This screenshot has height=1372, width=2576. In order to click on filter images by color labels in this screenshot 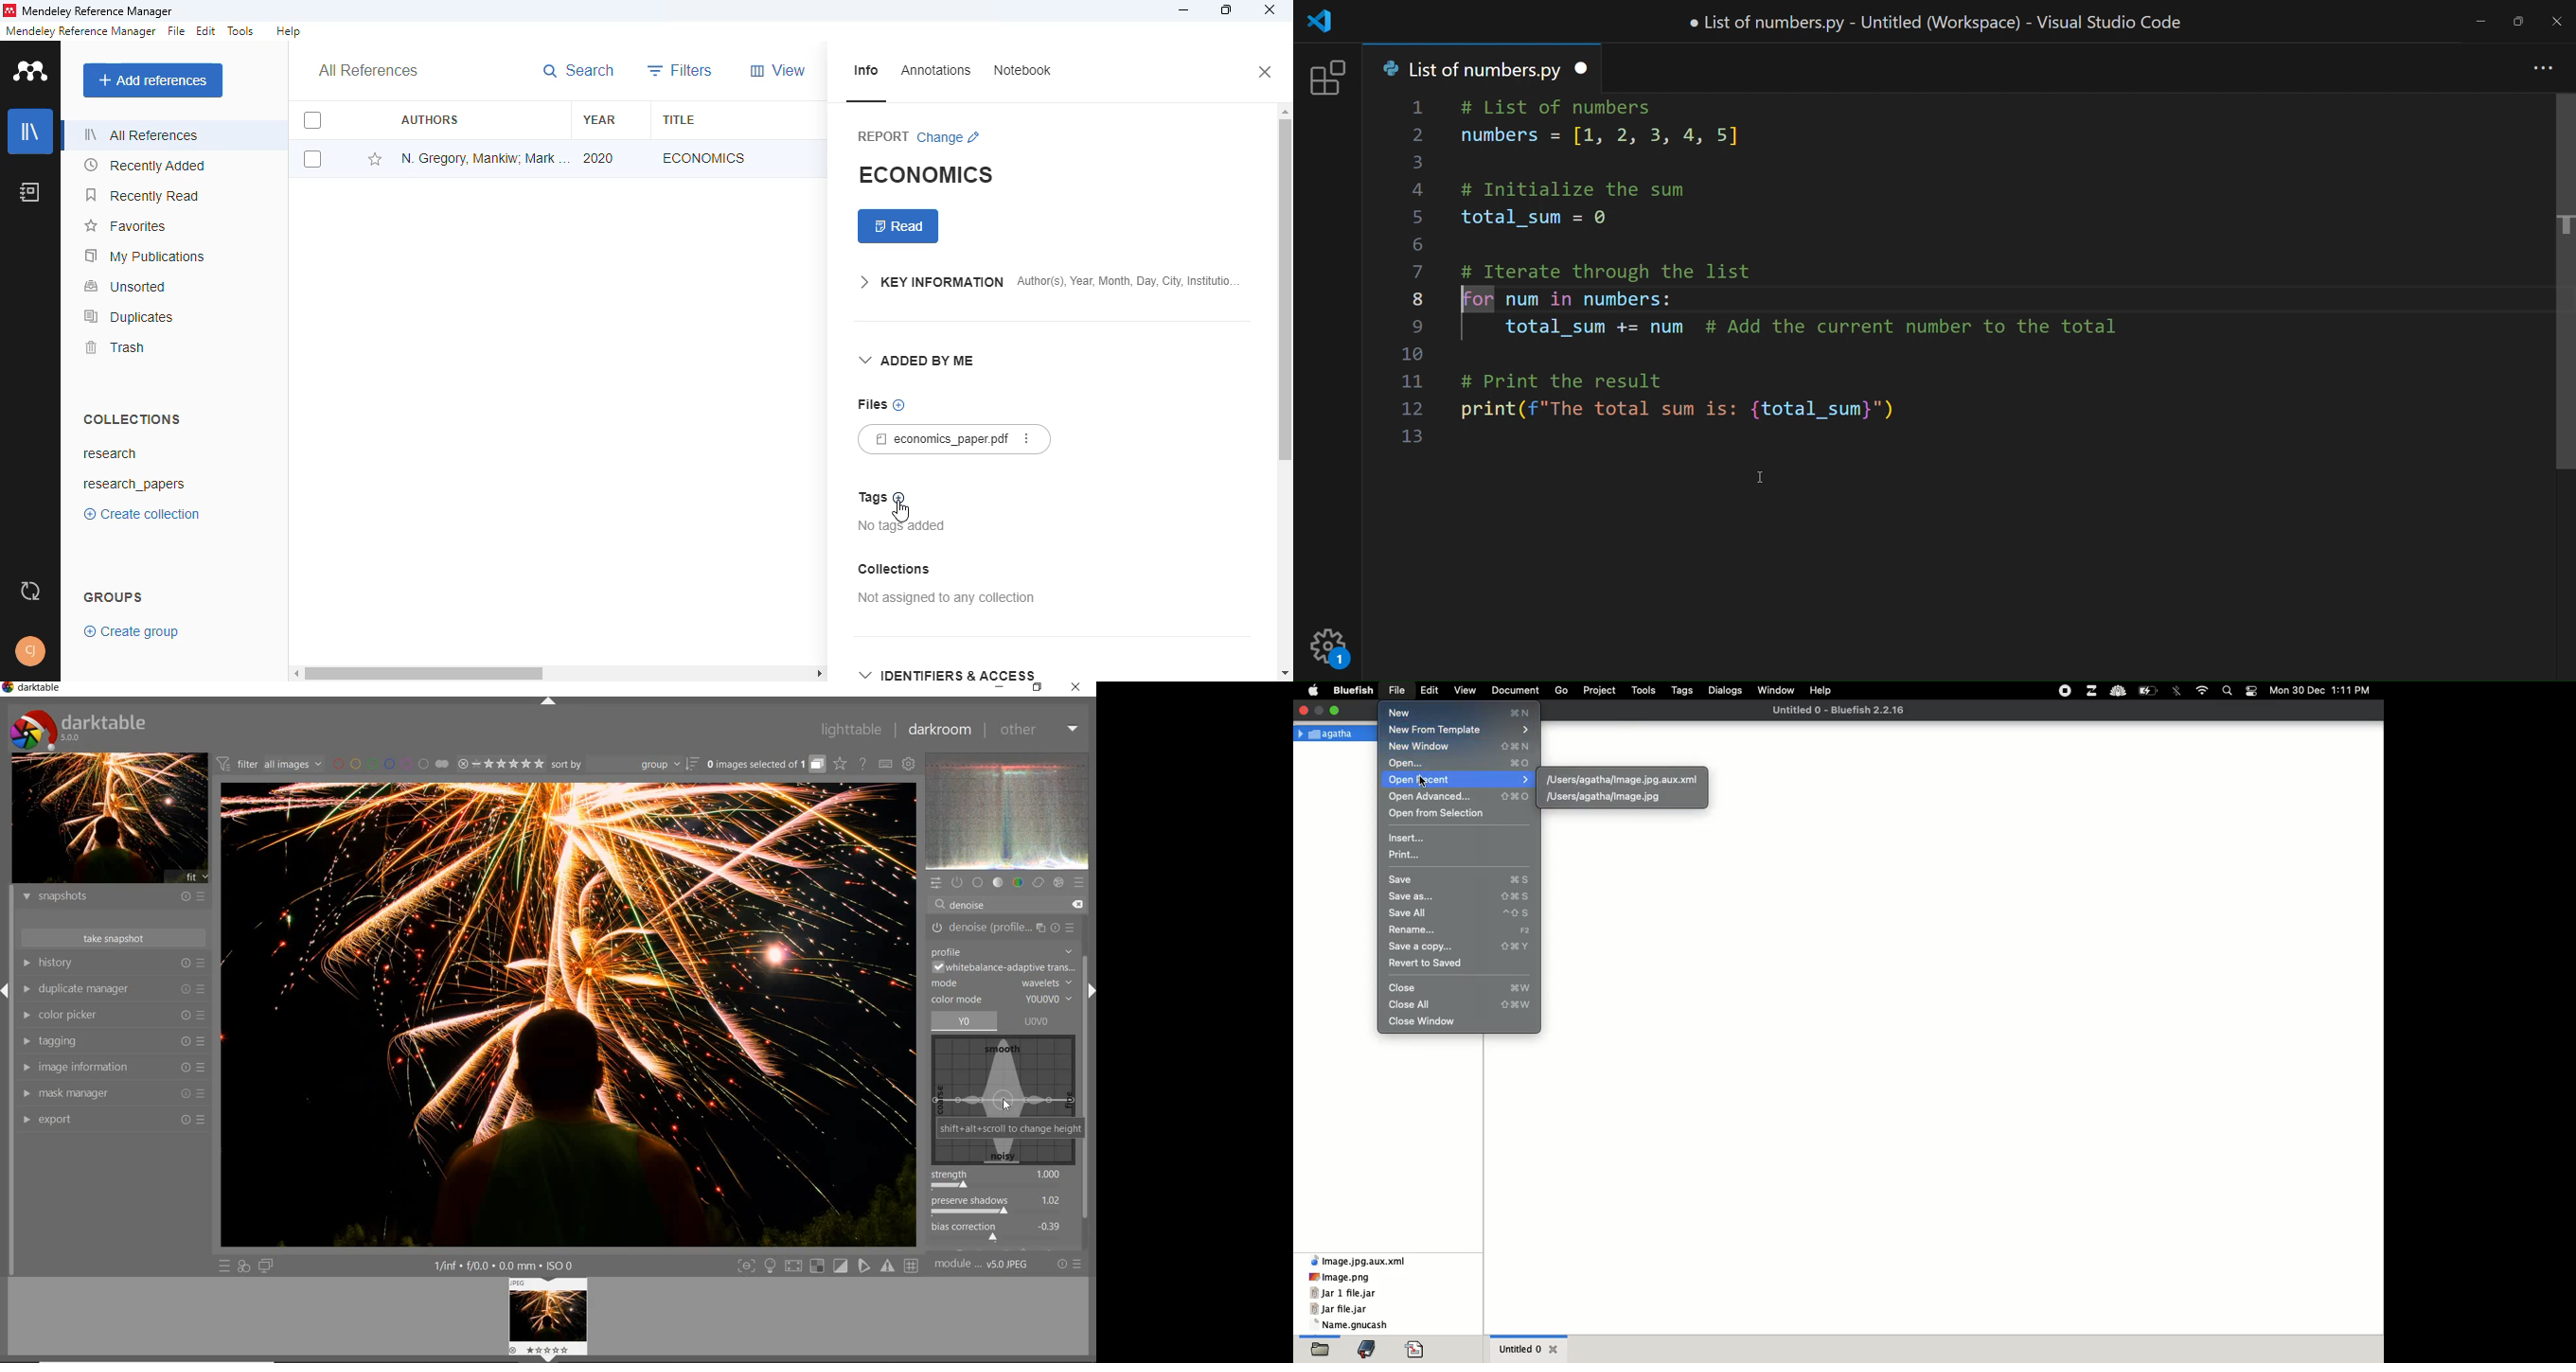, I will do `click(389, 764)`.